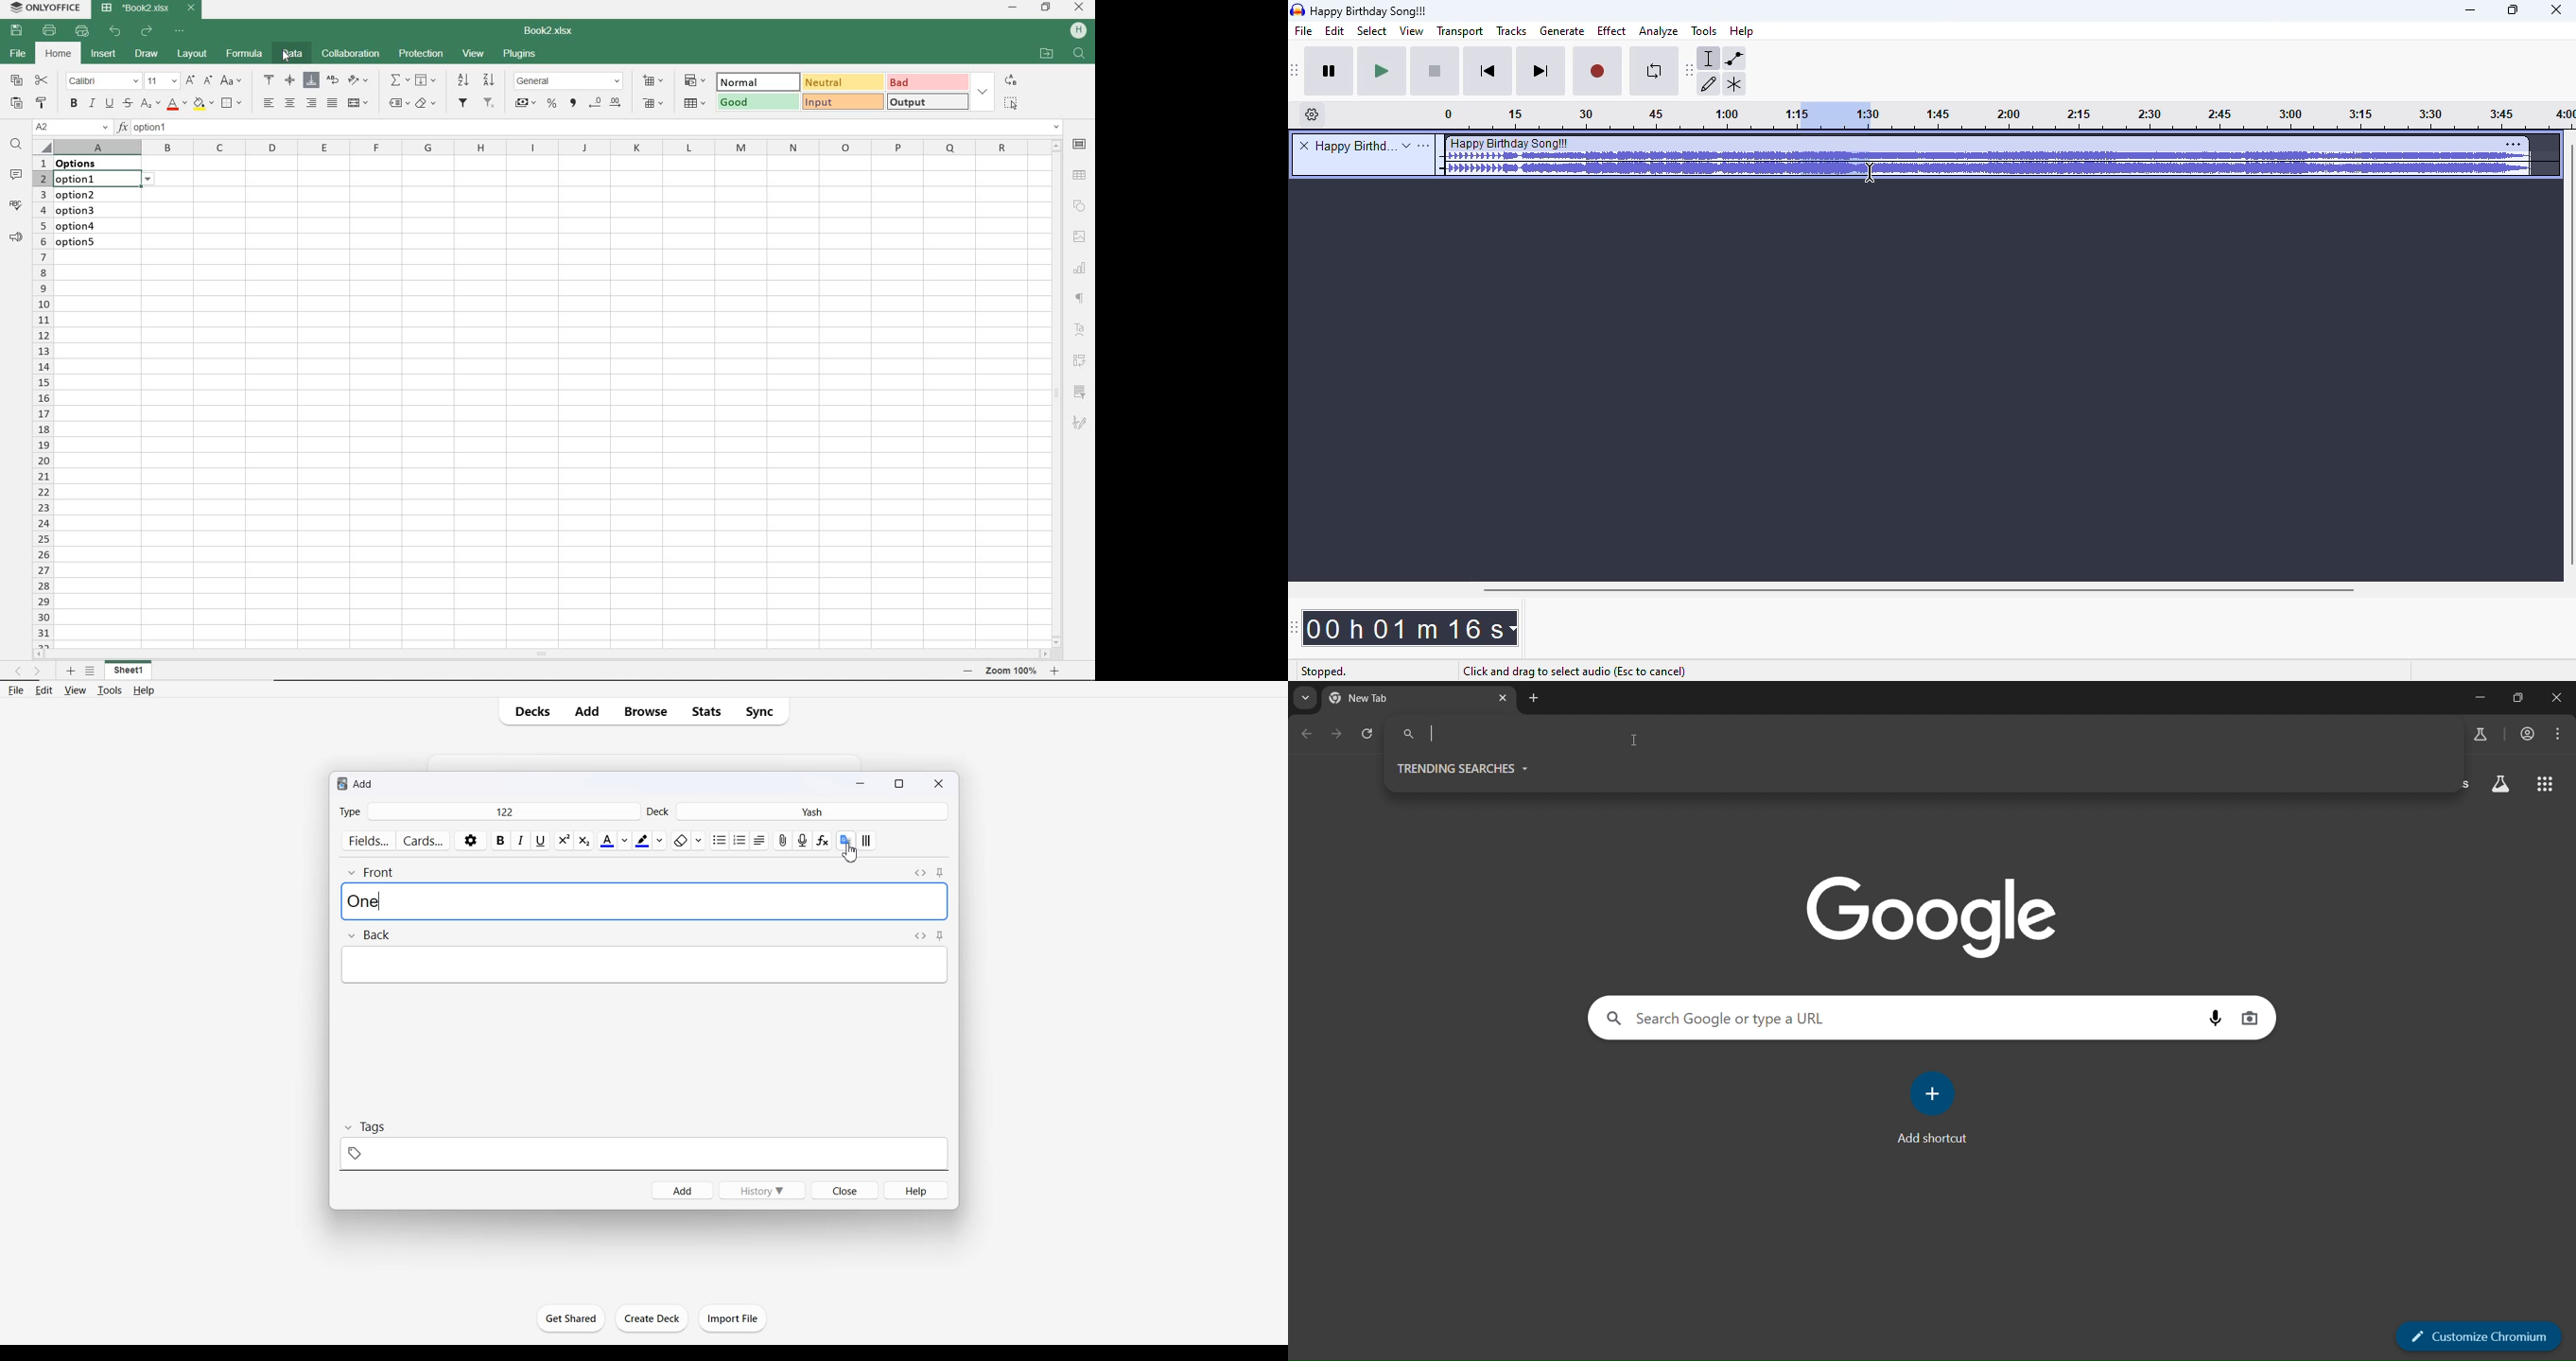 The width and height of the screenshot is (2576, 1372). Describe the element at coordinates (1659, 32) in the screenshot. I see `analyze` at that location.